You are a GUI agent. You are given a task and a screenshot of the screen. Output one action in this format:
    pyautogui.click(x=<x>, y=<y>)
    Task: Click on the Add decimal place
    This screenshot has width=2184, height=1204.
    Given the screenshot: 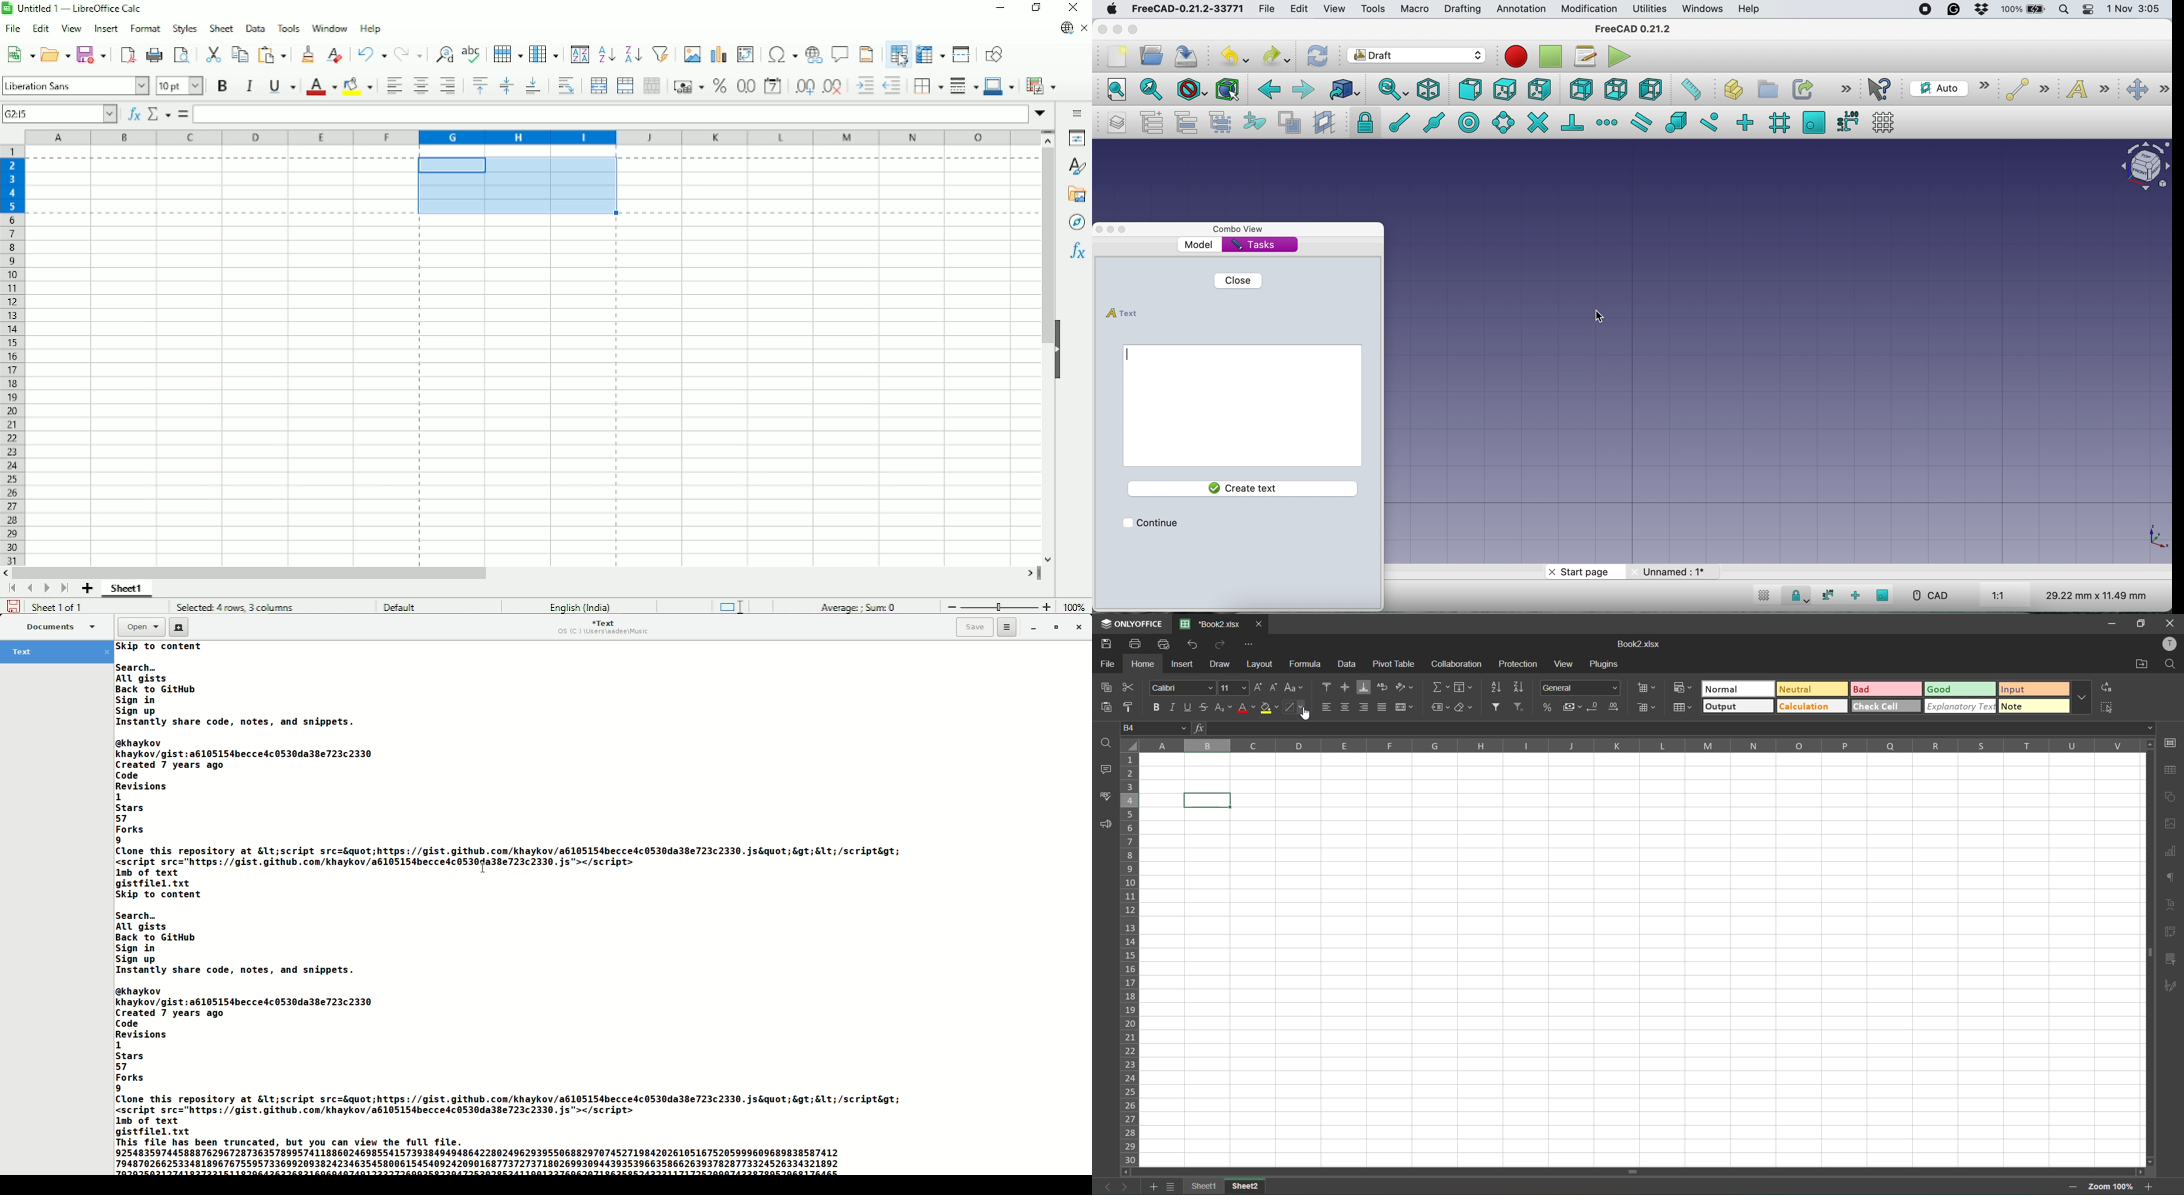 What is the action you would take?
    pyautogui.click(x=804, y=88)
    